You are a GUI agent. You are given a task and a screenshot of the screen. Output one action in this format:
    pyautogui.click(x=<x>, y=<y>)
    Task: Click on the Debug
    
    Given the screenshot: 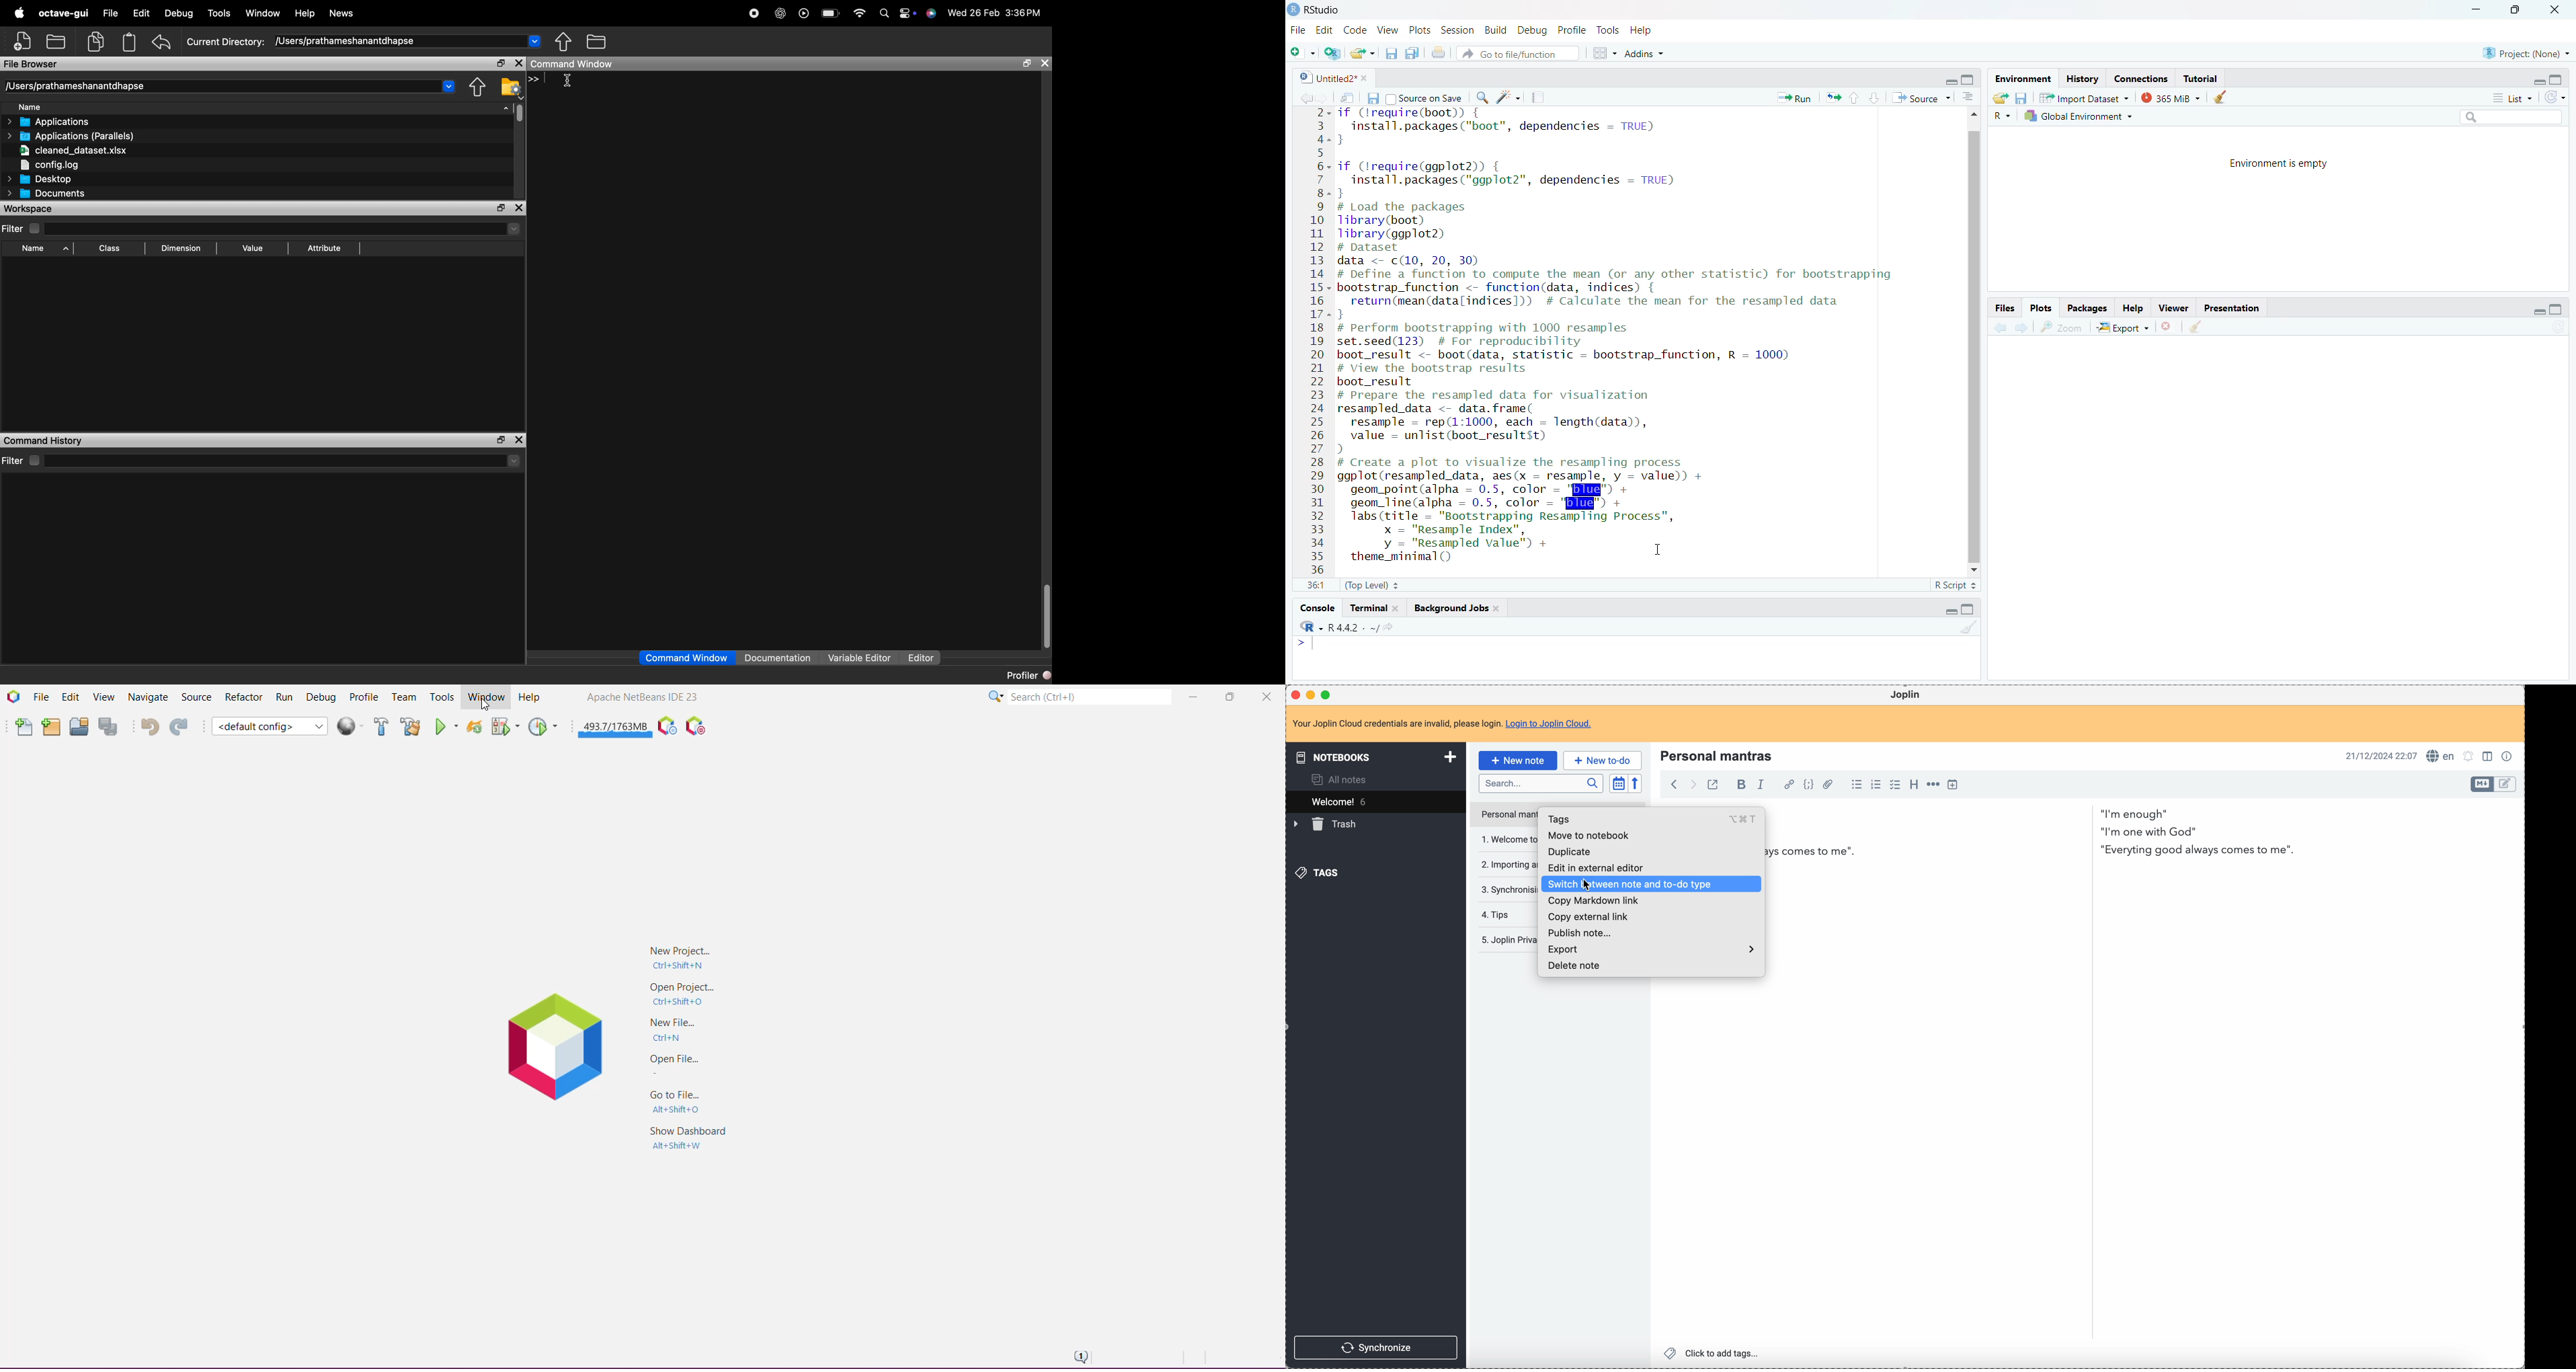 What is the action you would take?
    pyautogui.click(x=178, y=13)
    